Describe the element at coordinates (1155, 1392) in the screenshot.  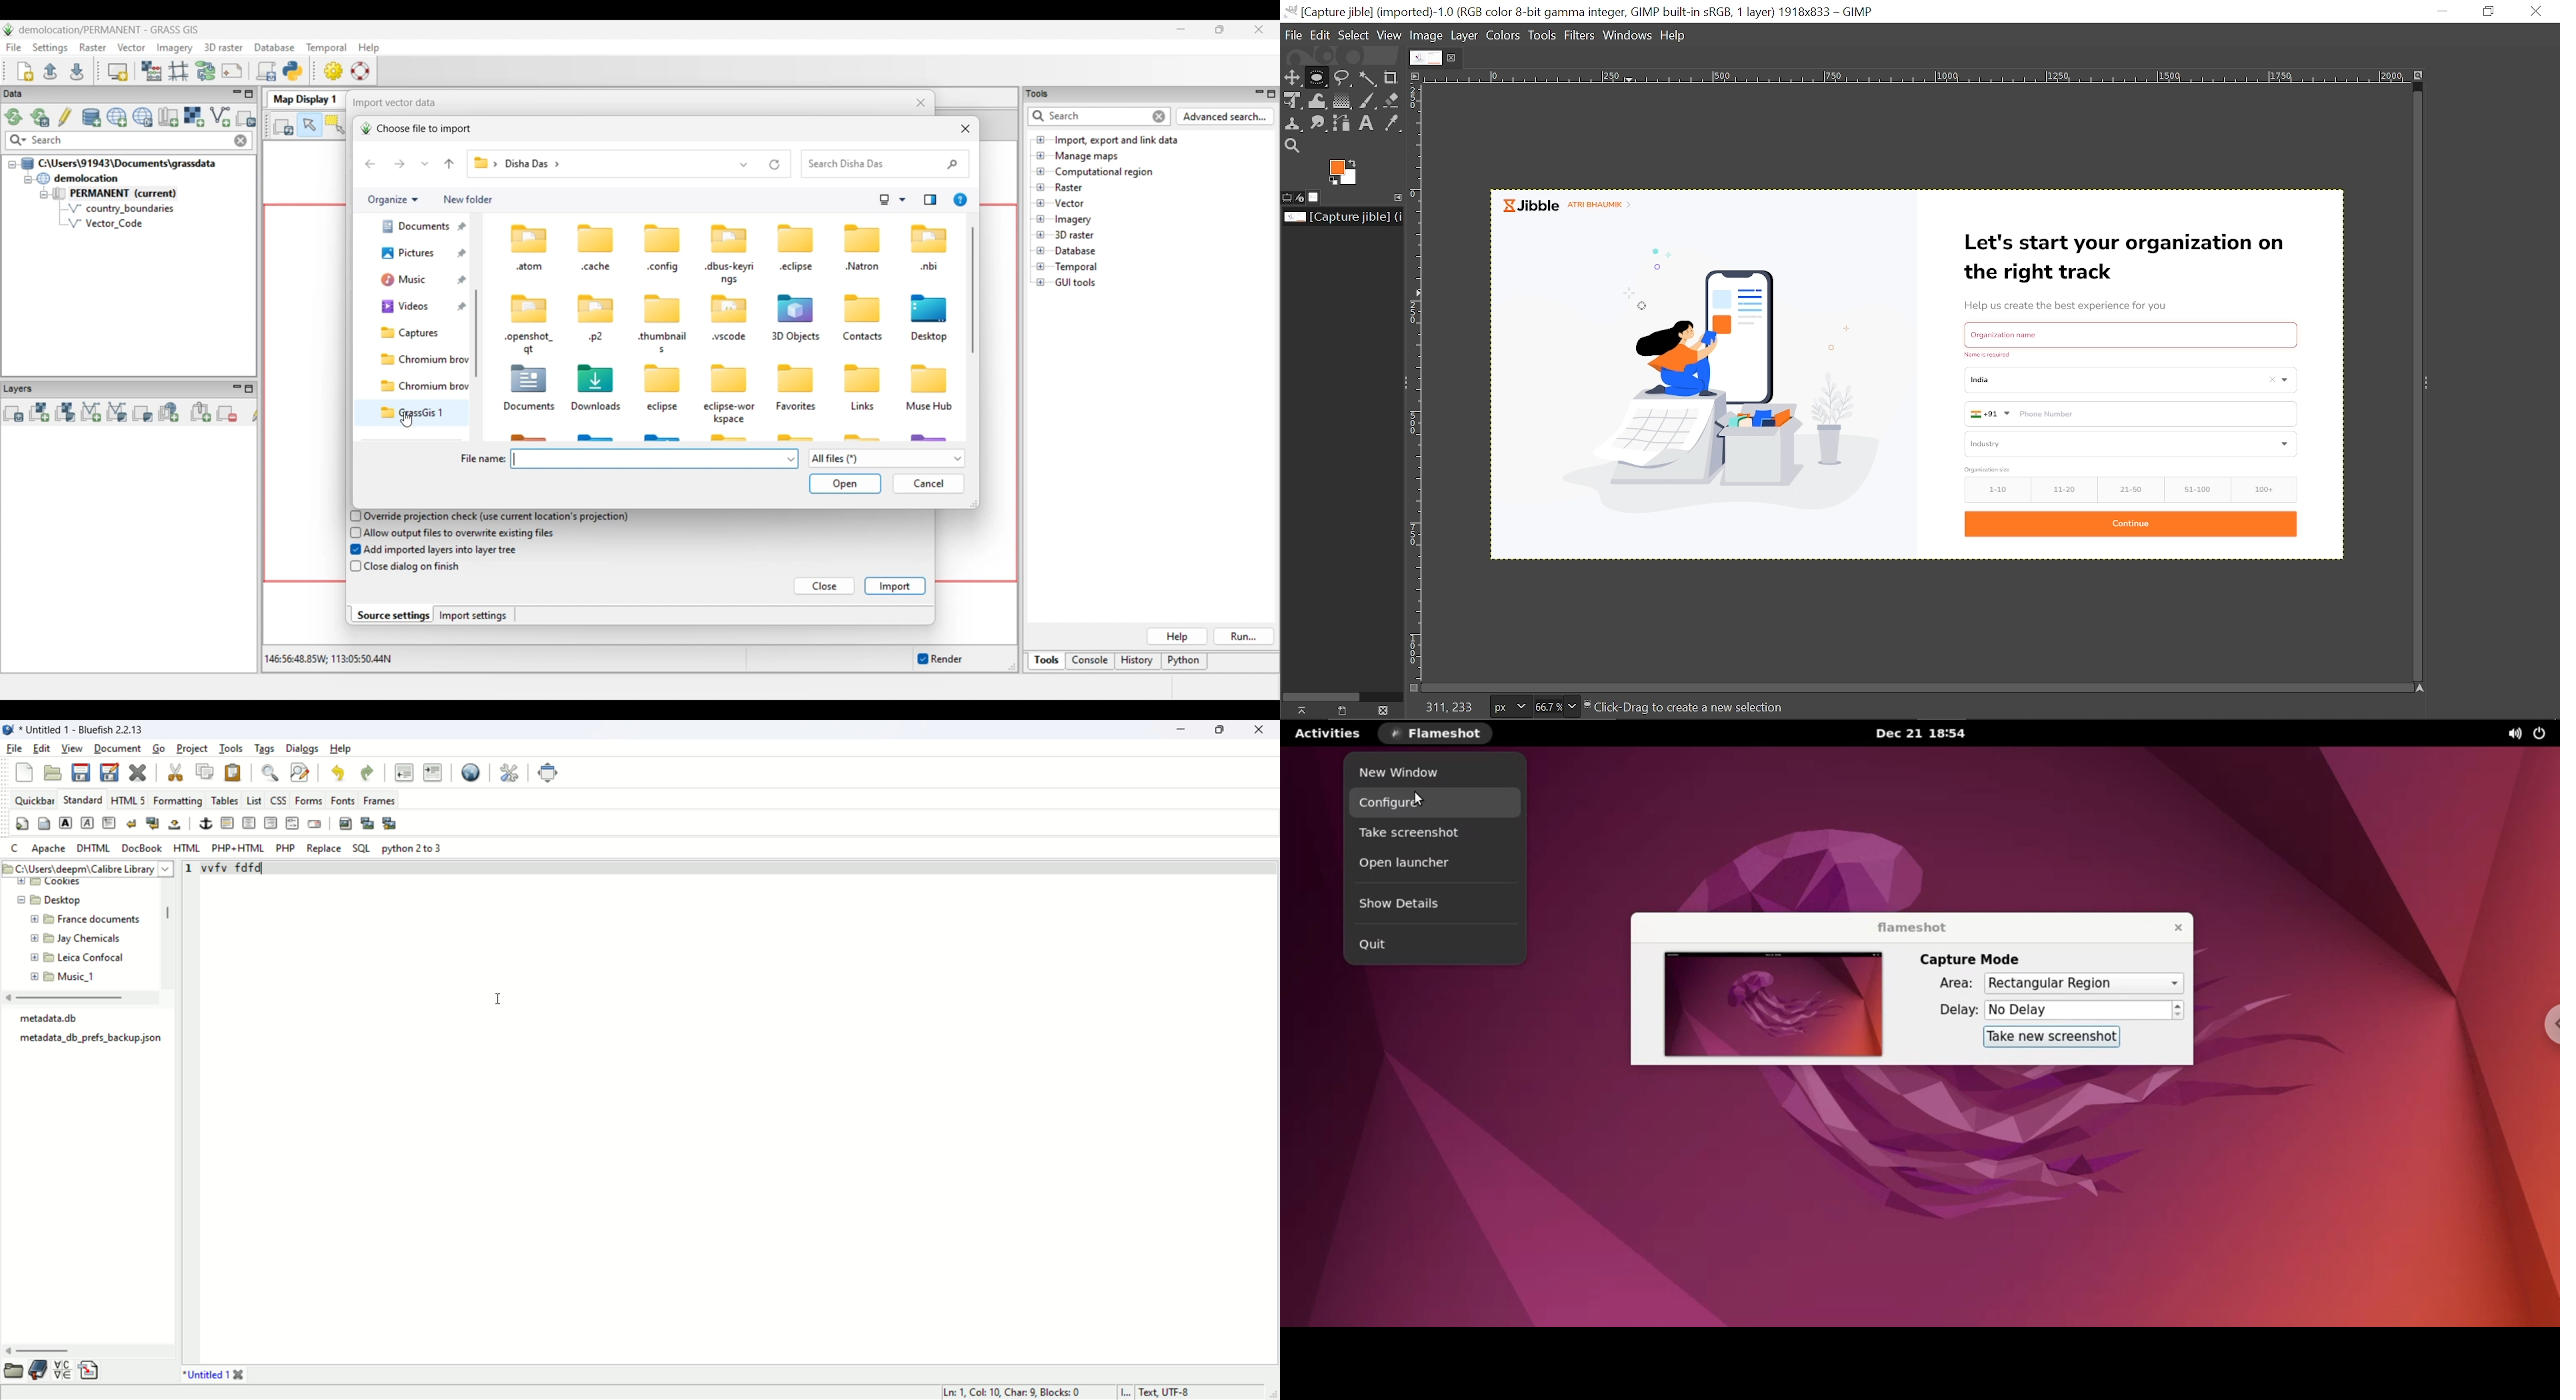
I see `I... Text, UTF-8` at that location.